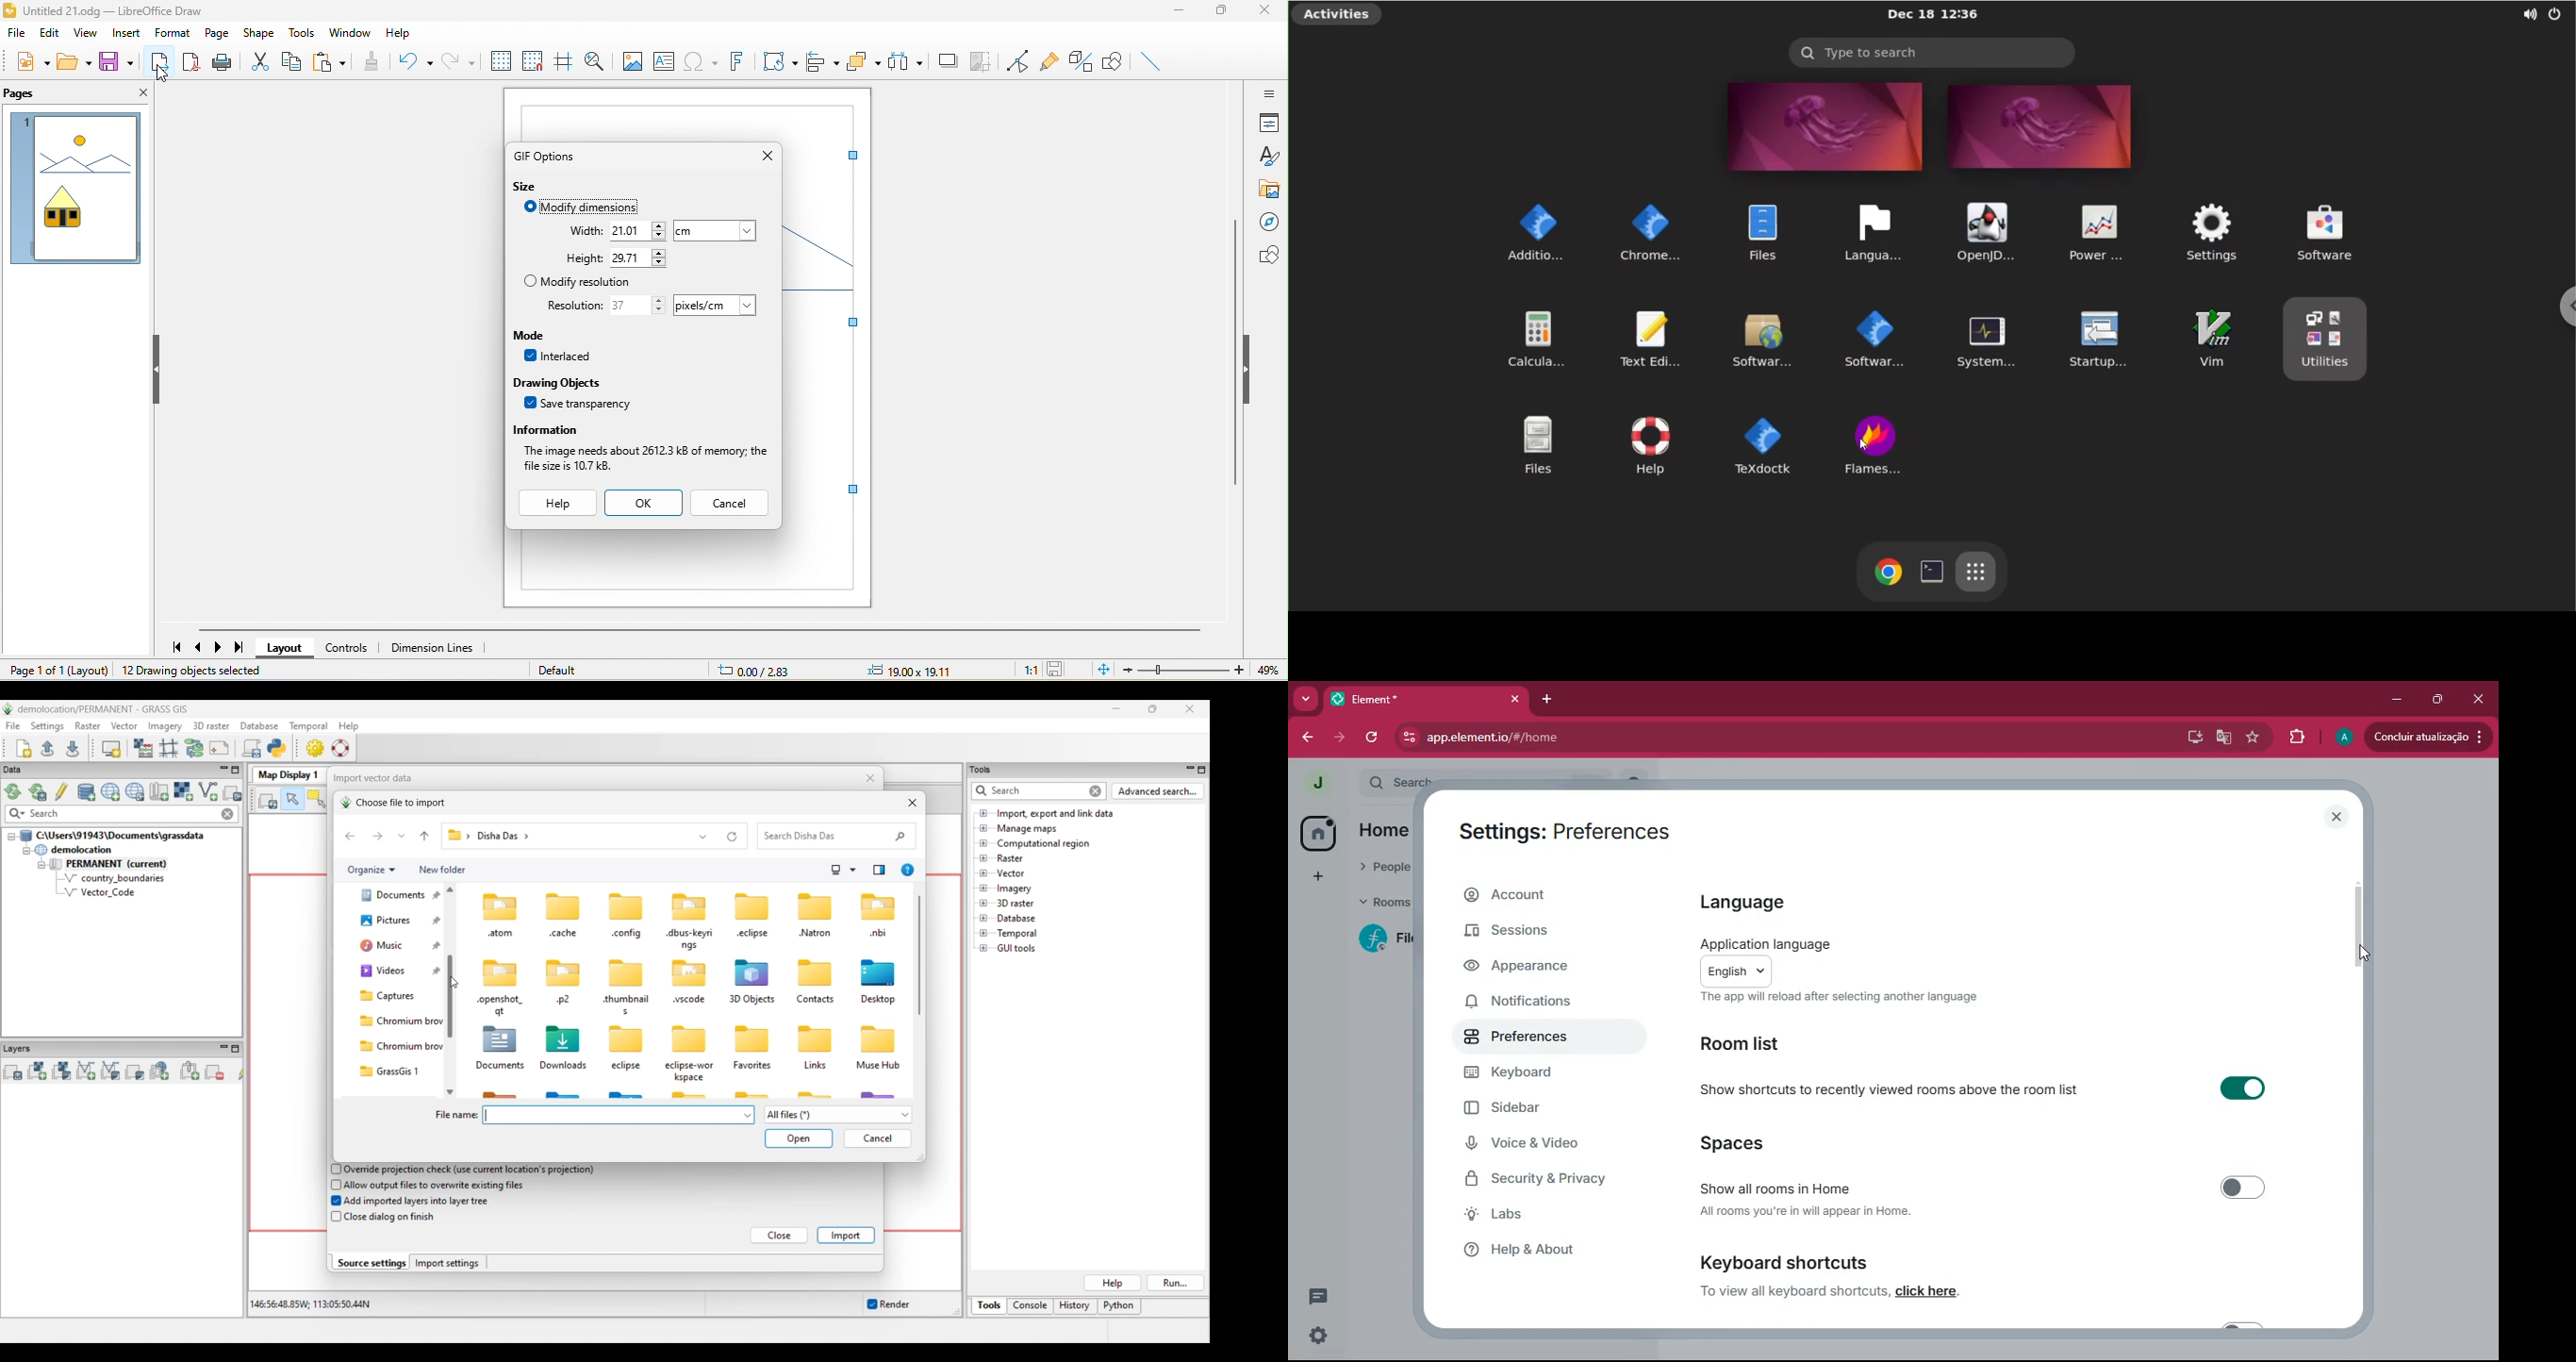  What do you see at coordinates (2365, 953) in the screenshot?
I see `mouse down` at bounding box center [2365, 953].